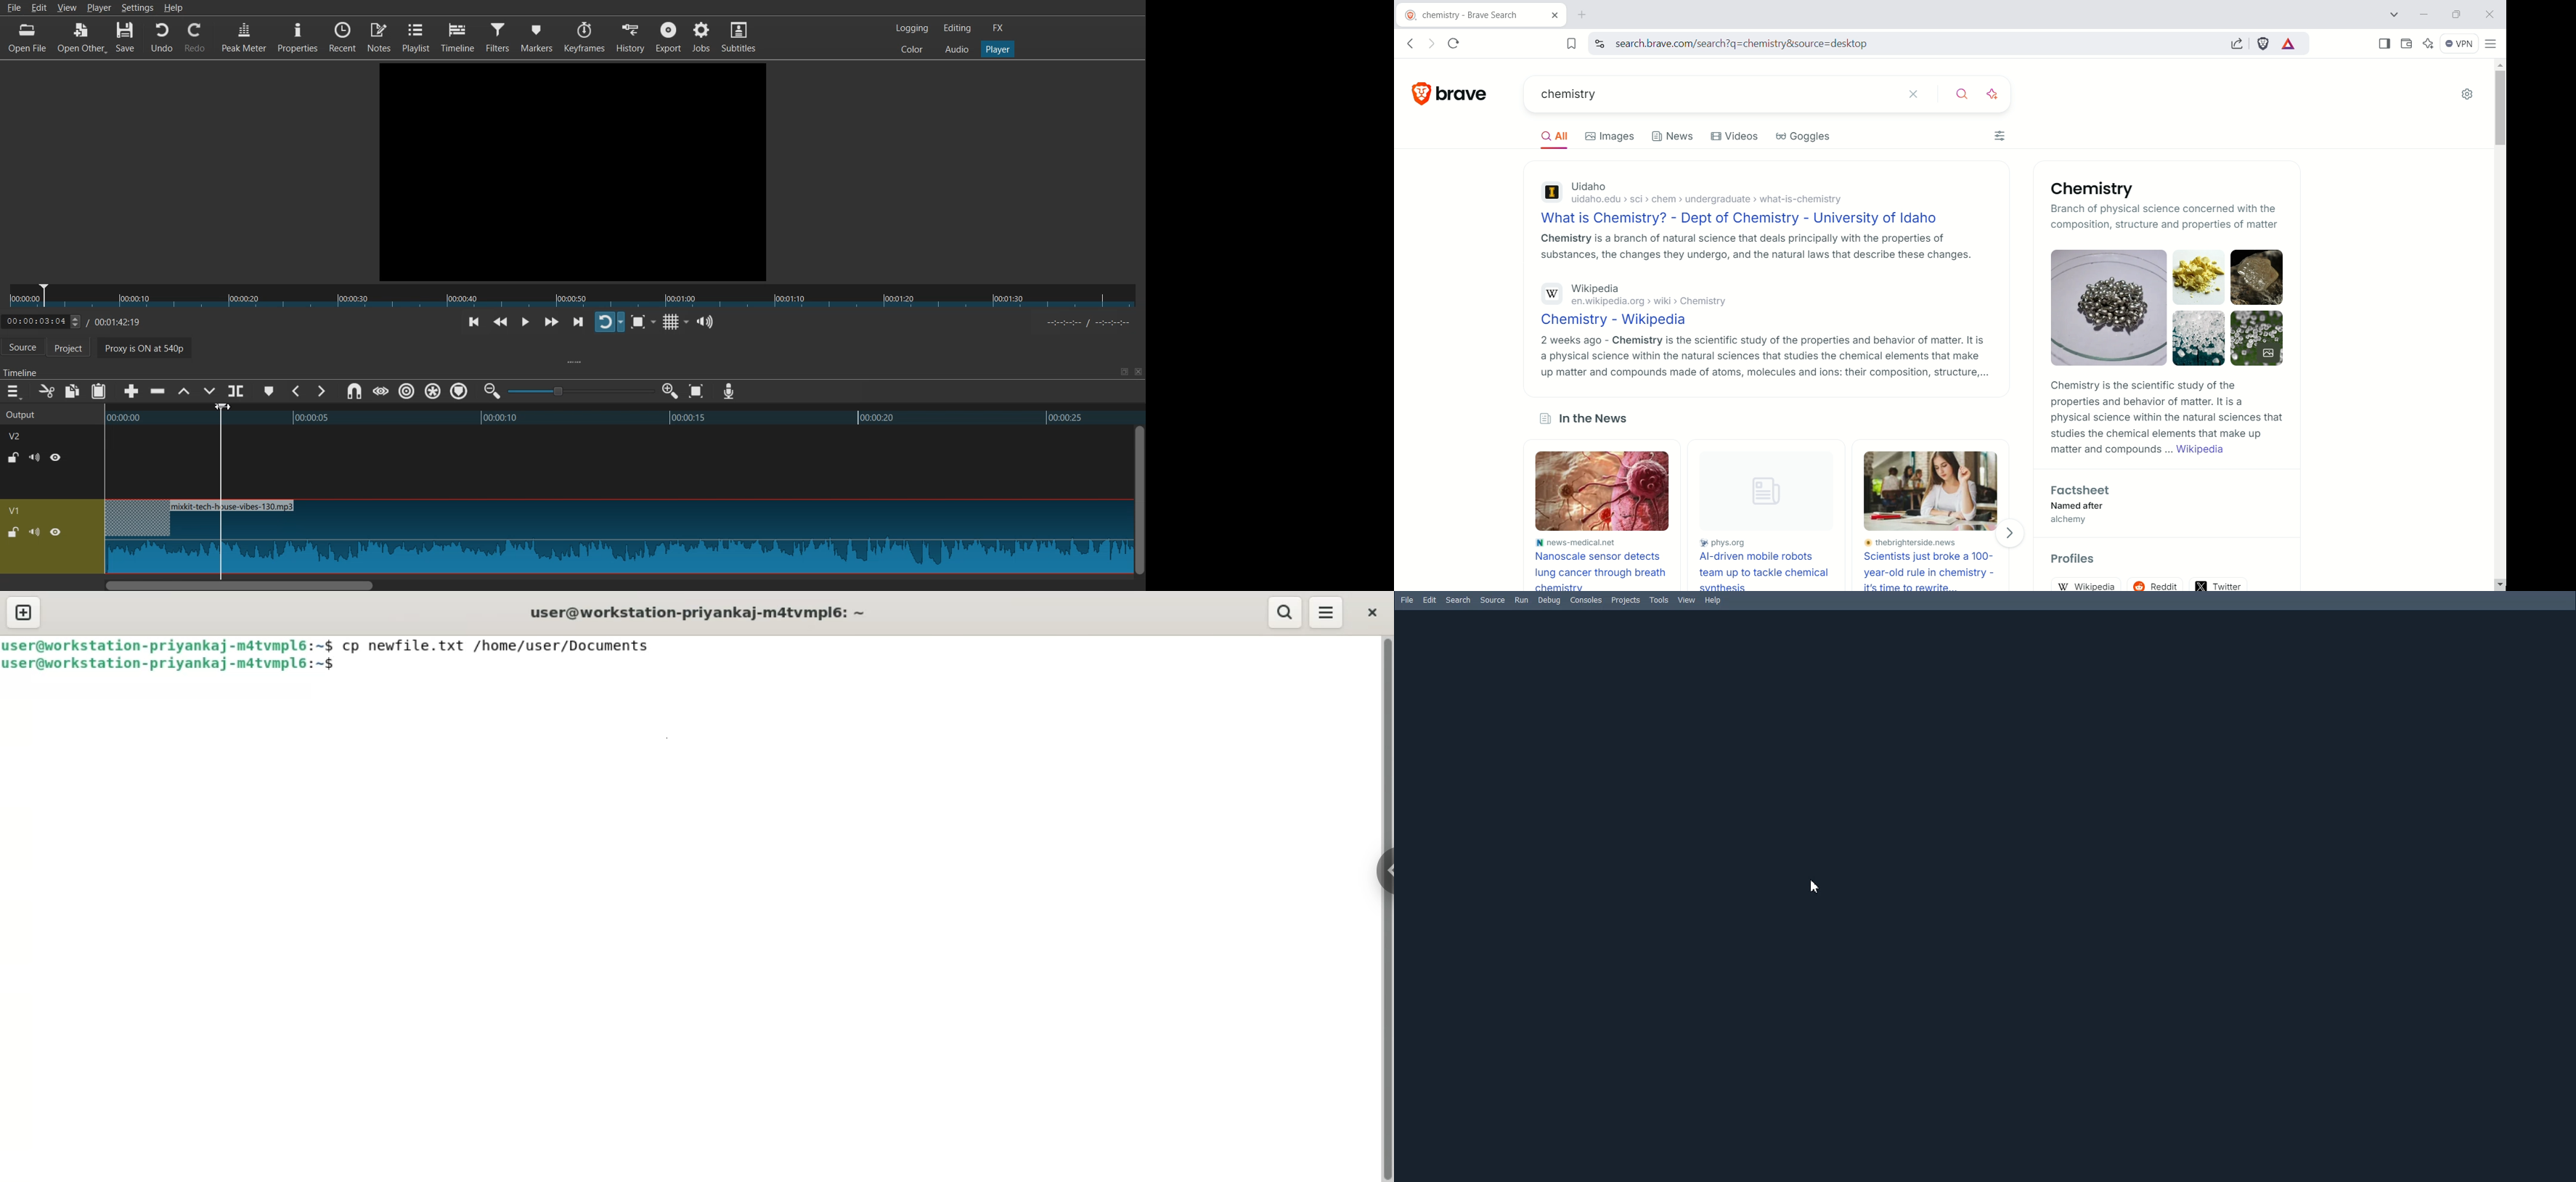 The height and width of the screenshot is (1204, 2576). I want to click on Peak Meter, so click(244, 36).